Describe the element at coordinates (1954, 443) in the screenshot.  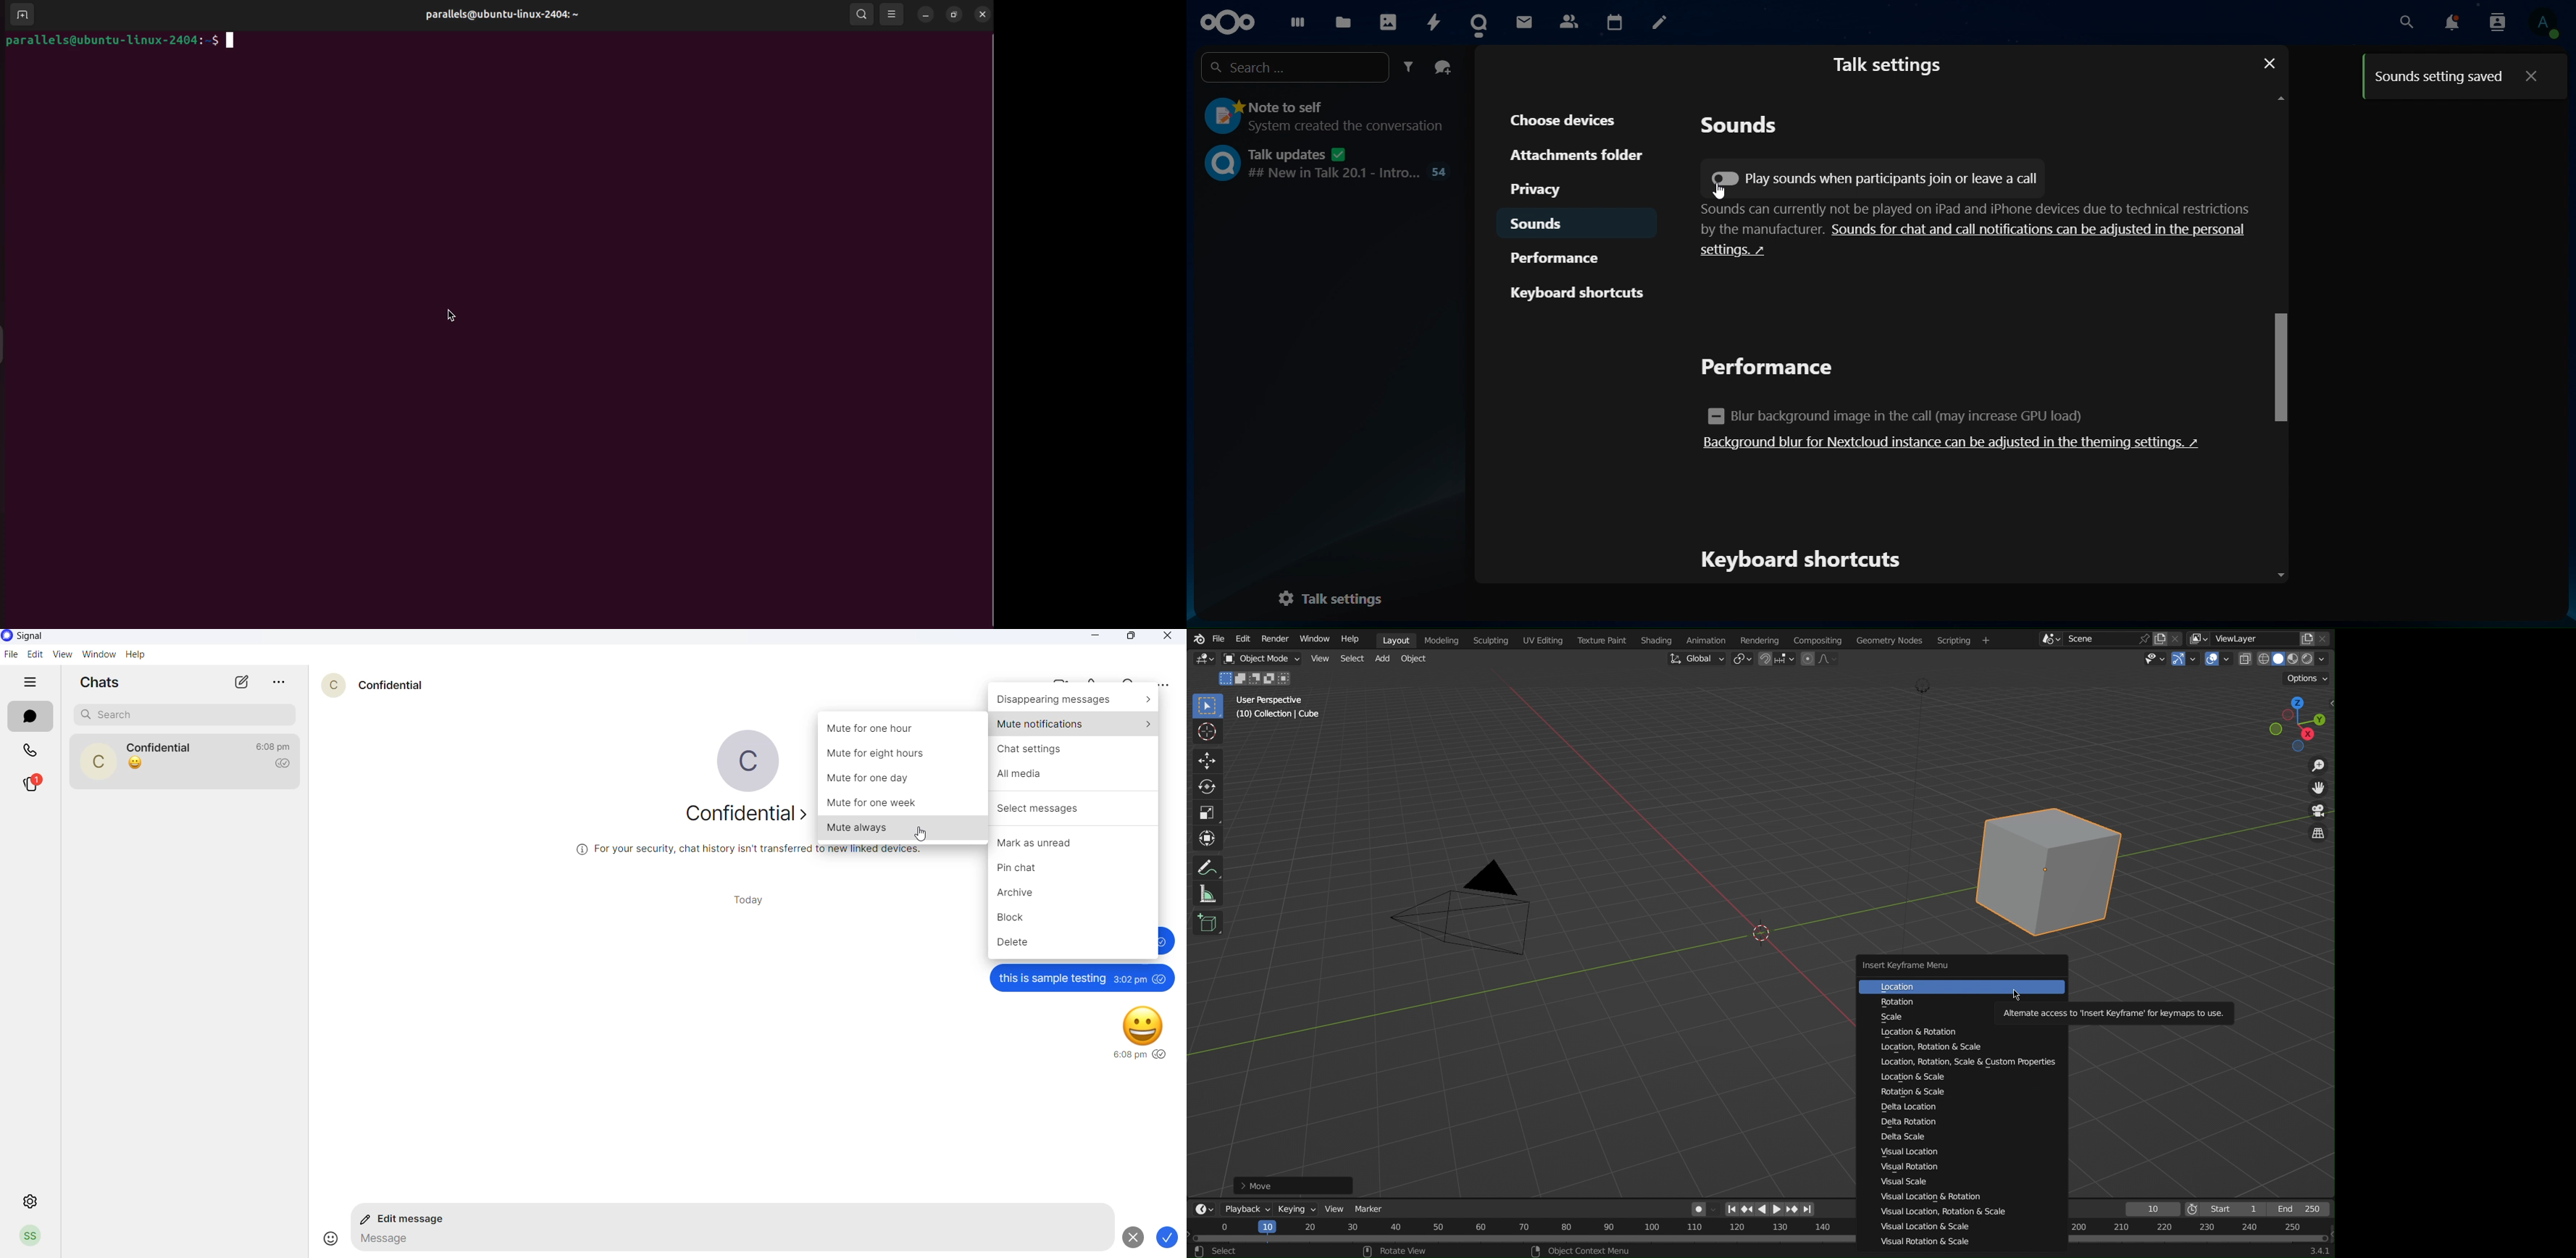
I see `Background blur for nextcloud instance can be adjusted in the theming settings.` at that location.